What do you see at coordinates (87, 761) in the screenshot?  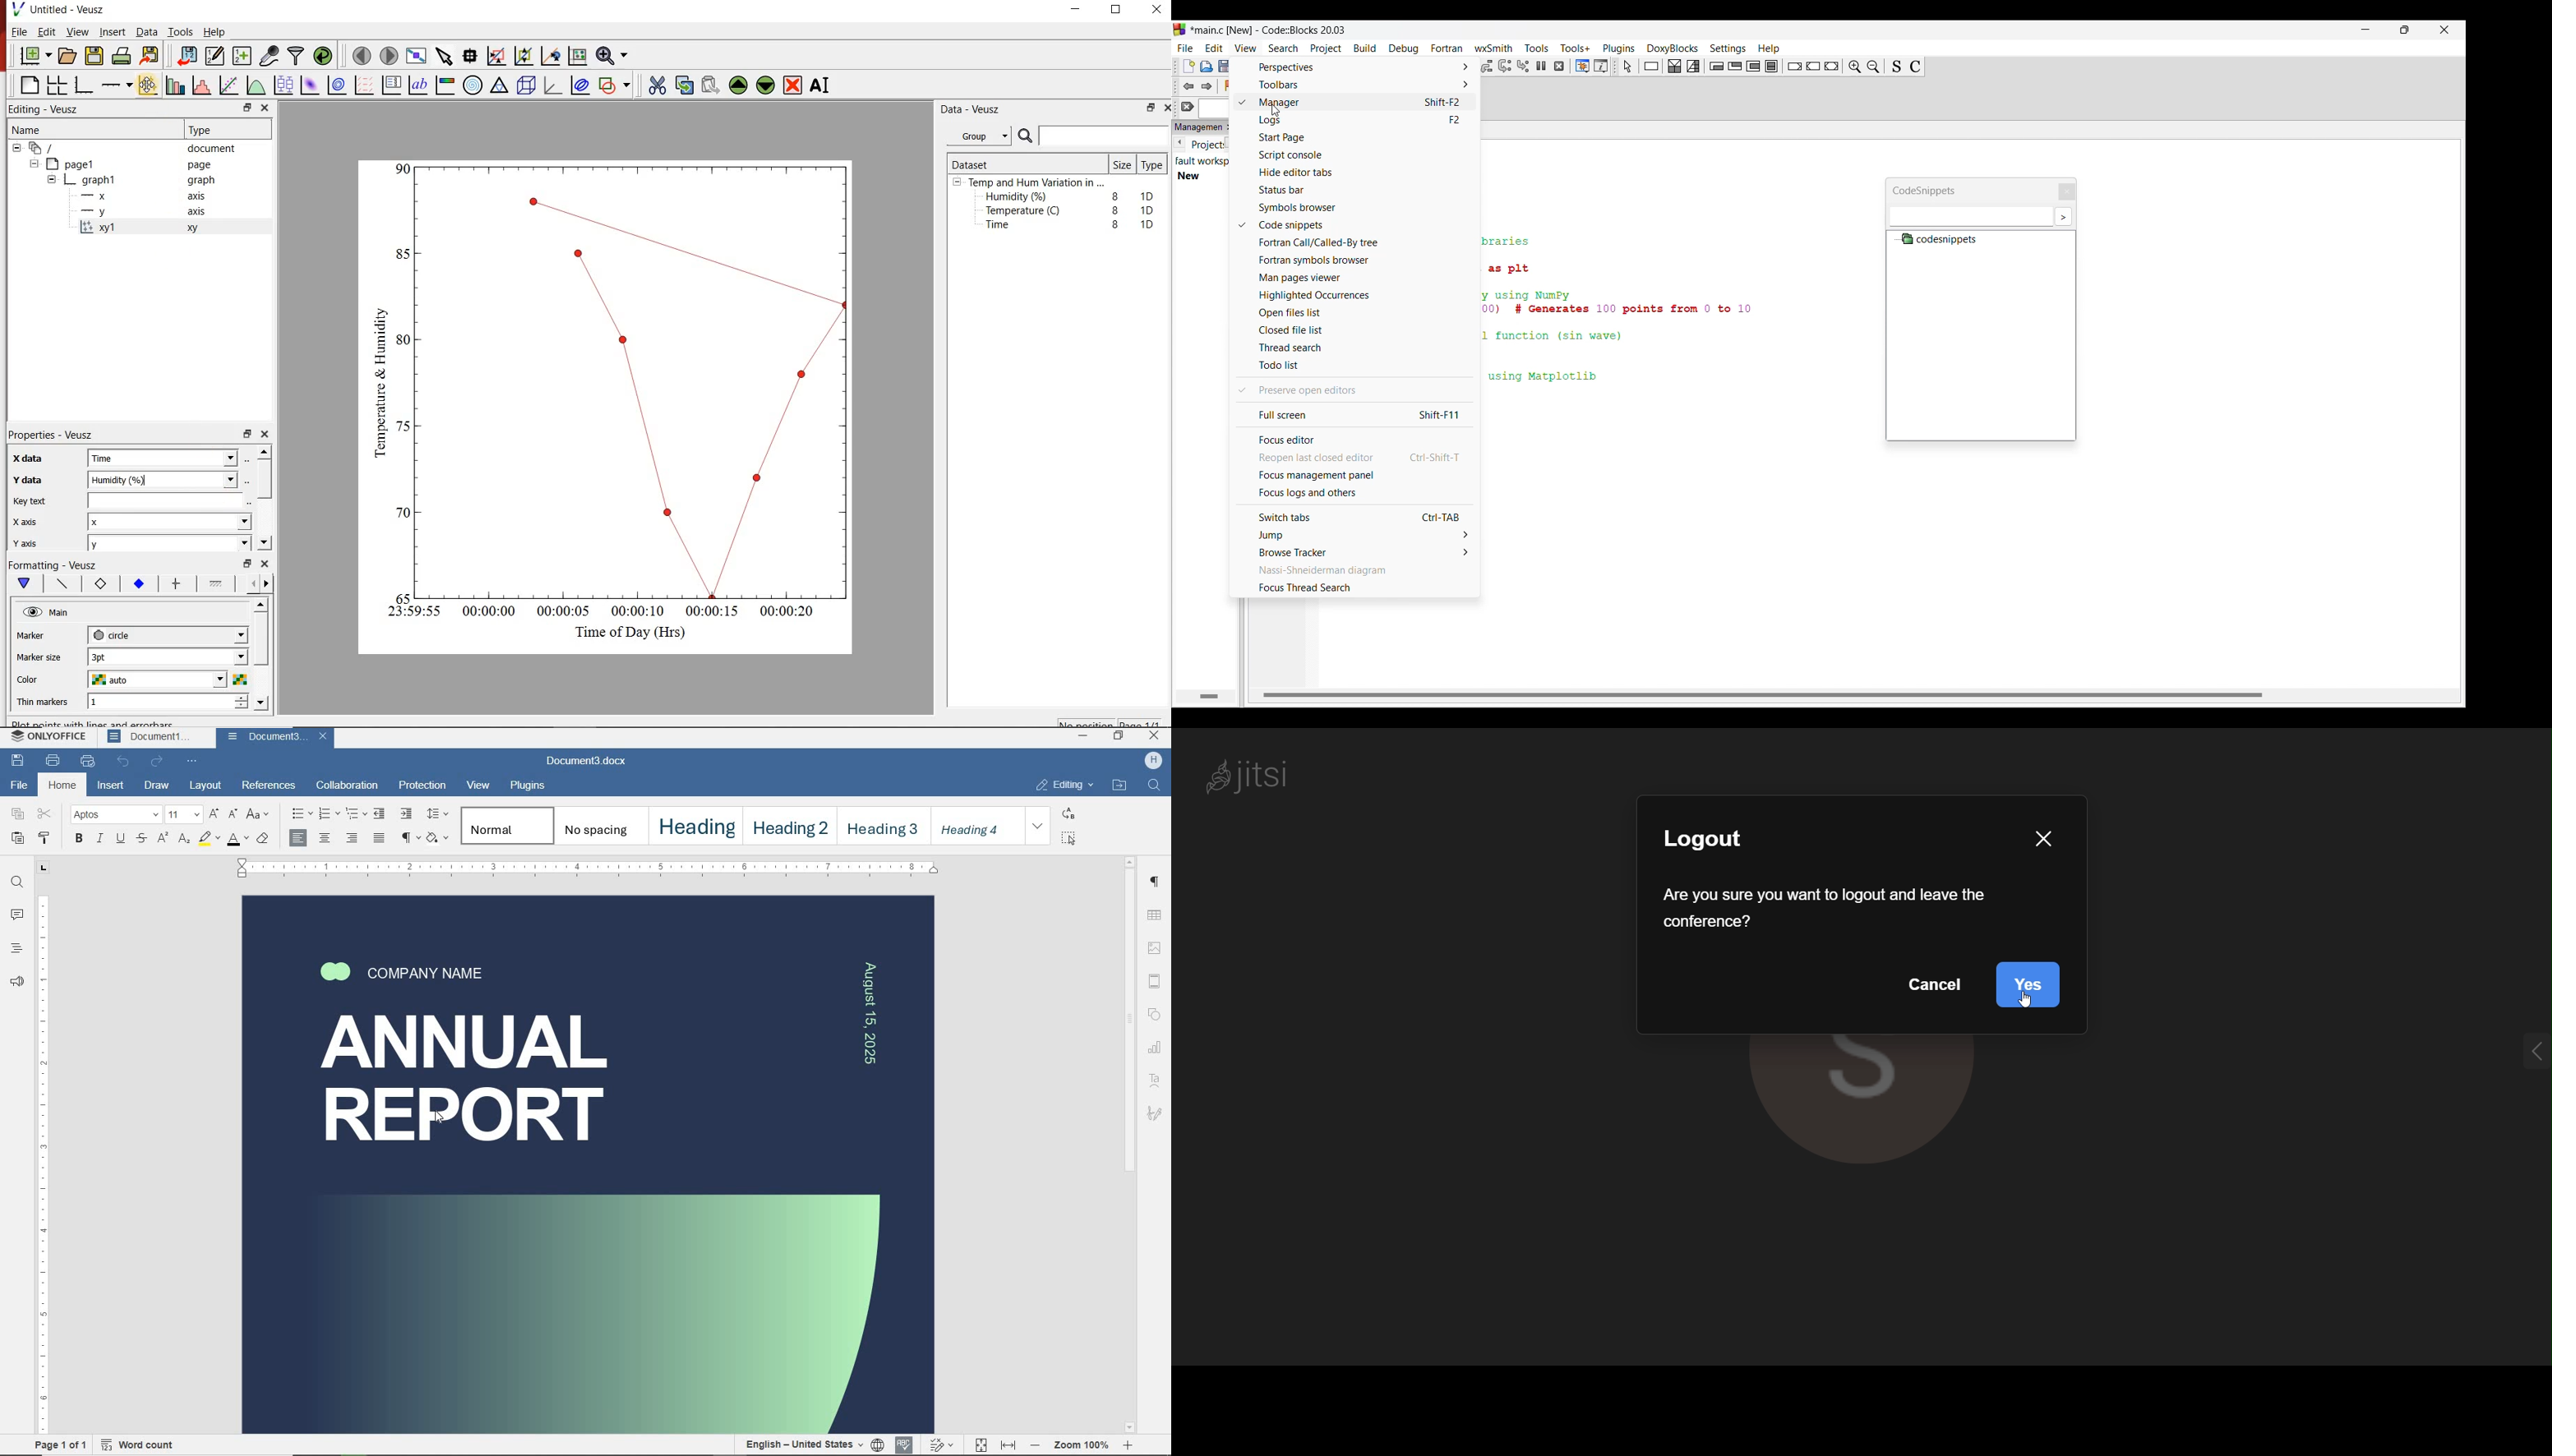 I see `quick print` at bounding box center [87, 761].